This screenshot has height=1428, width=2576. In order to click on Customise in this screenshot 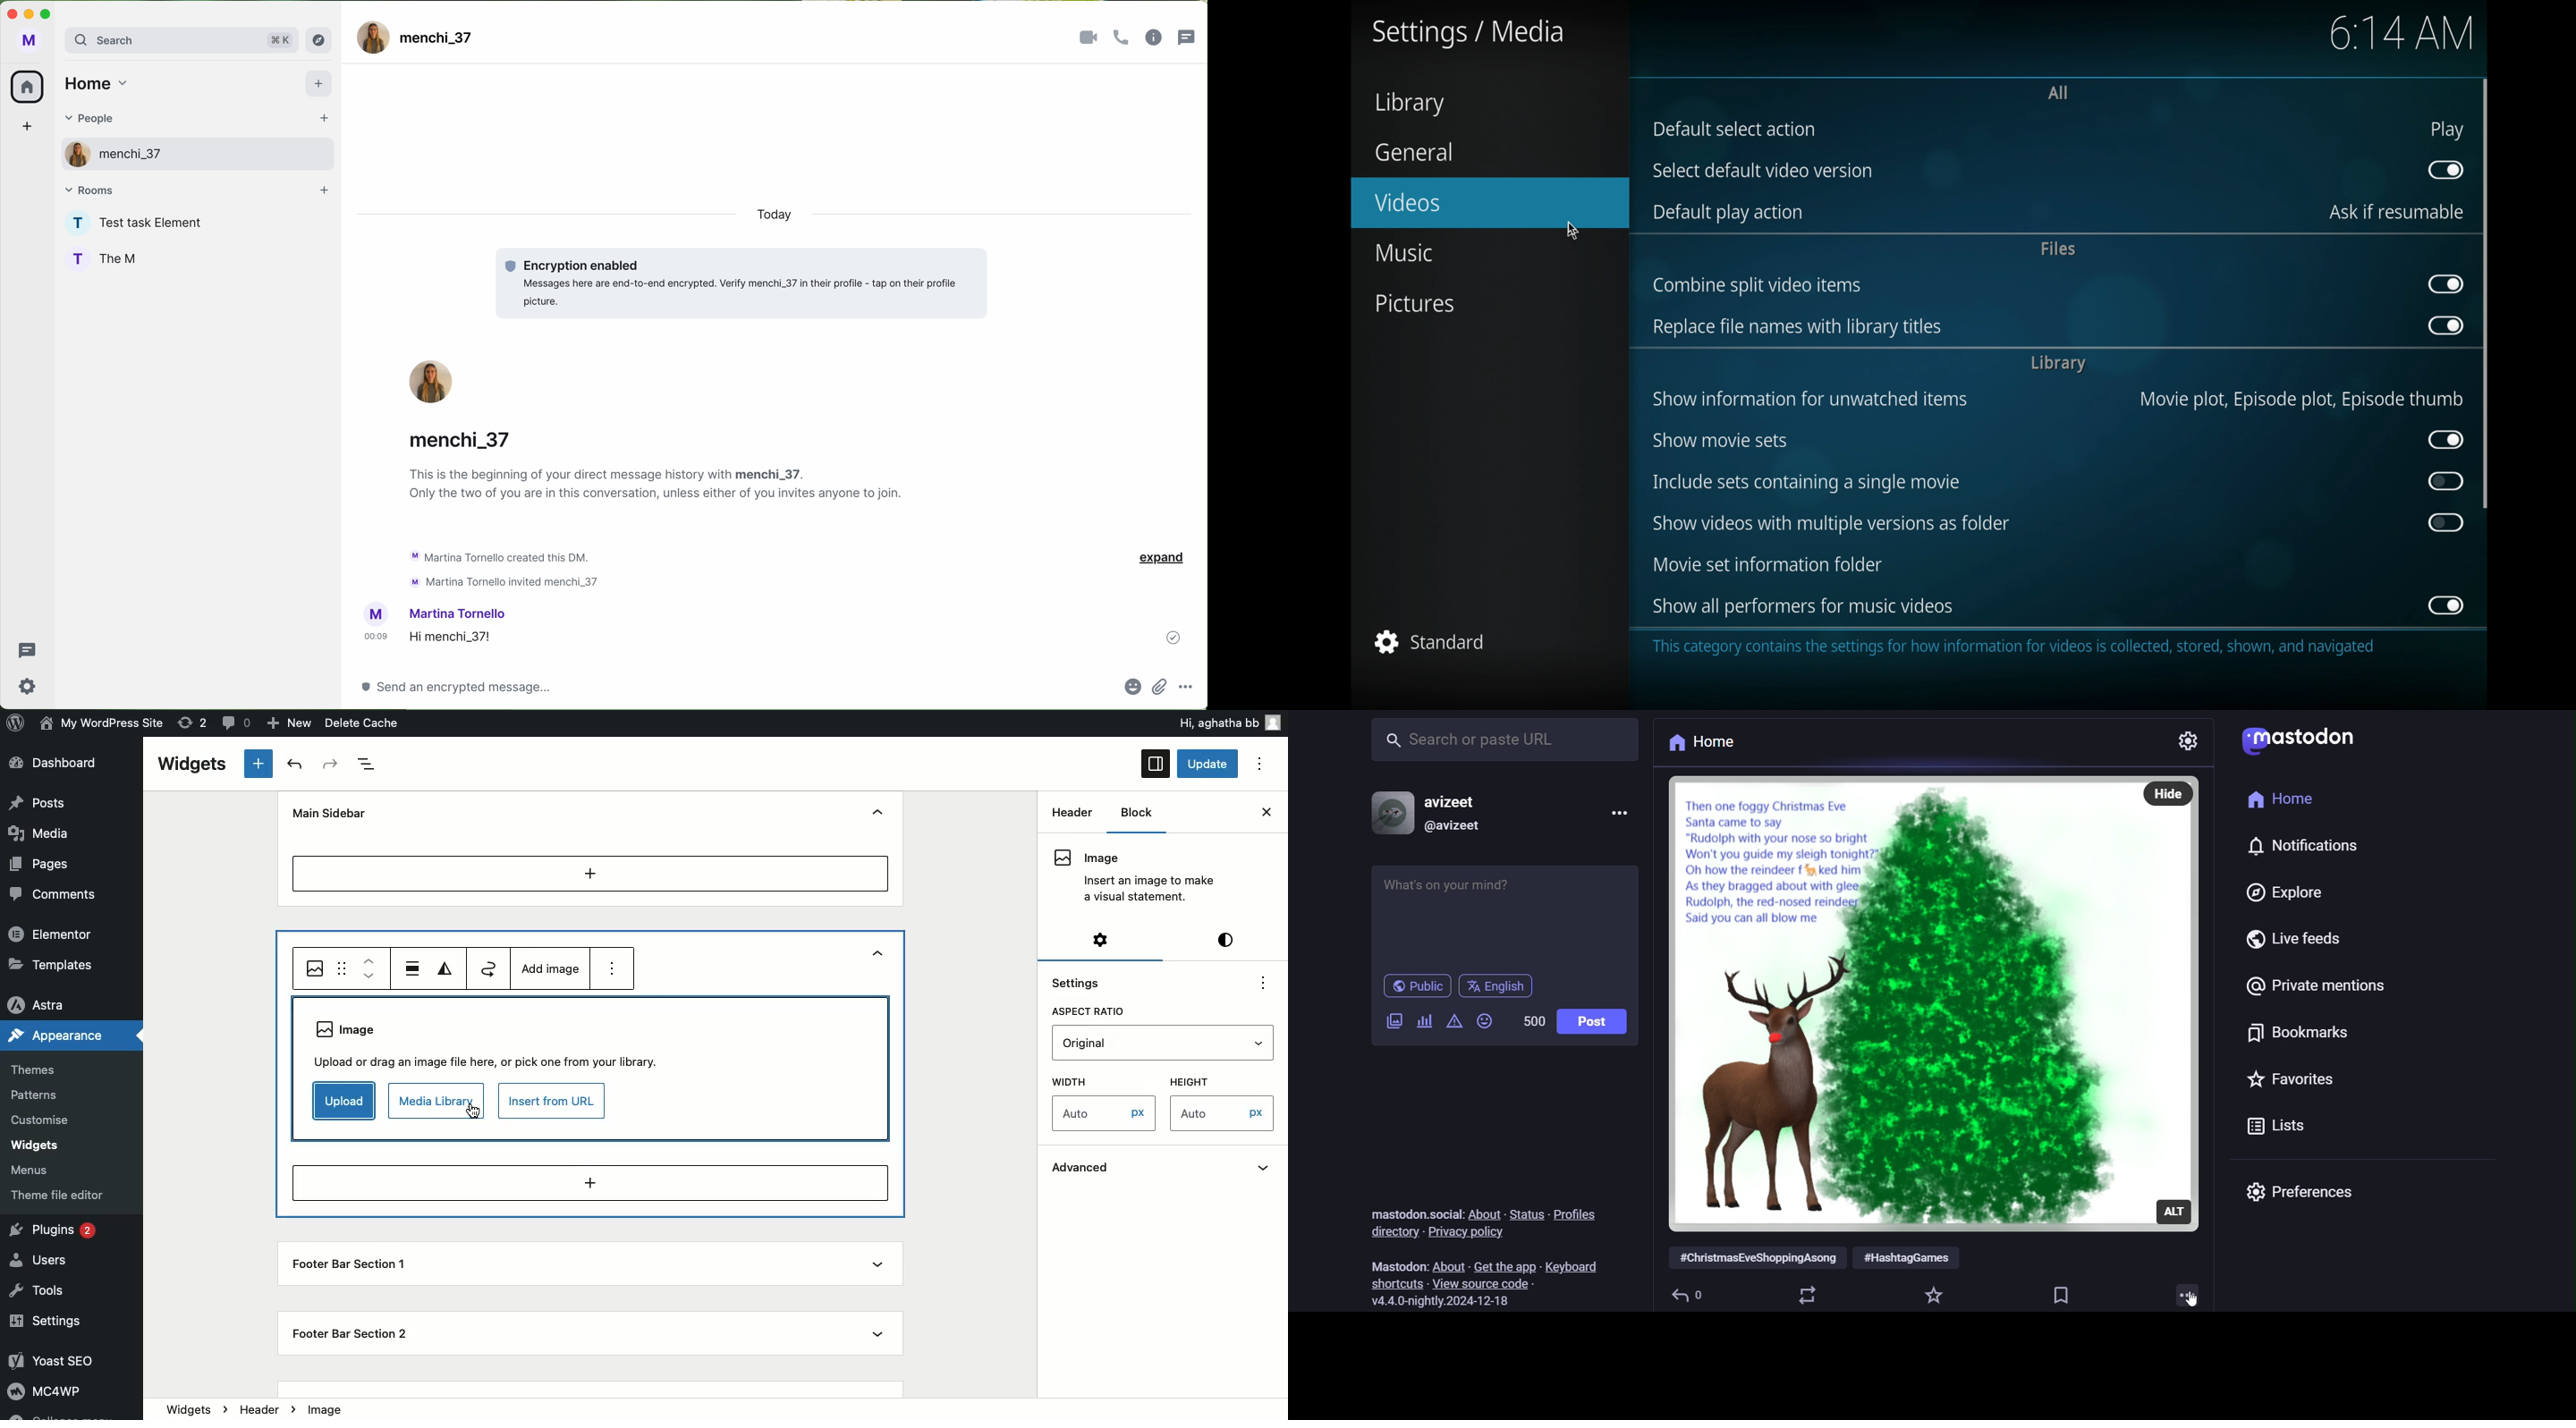, I will do `click(38, 1122)`.